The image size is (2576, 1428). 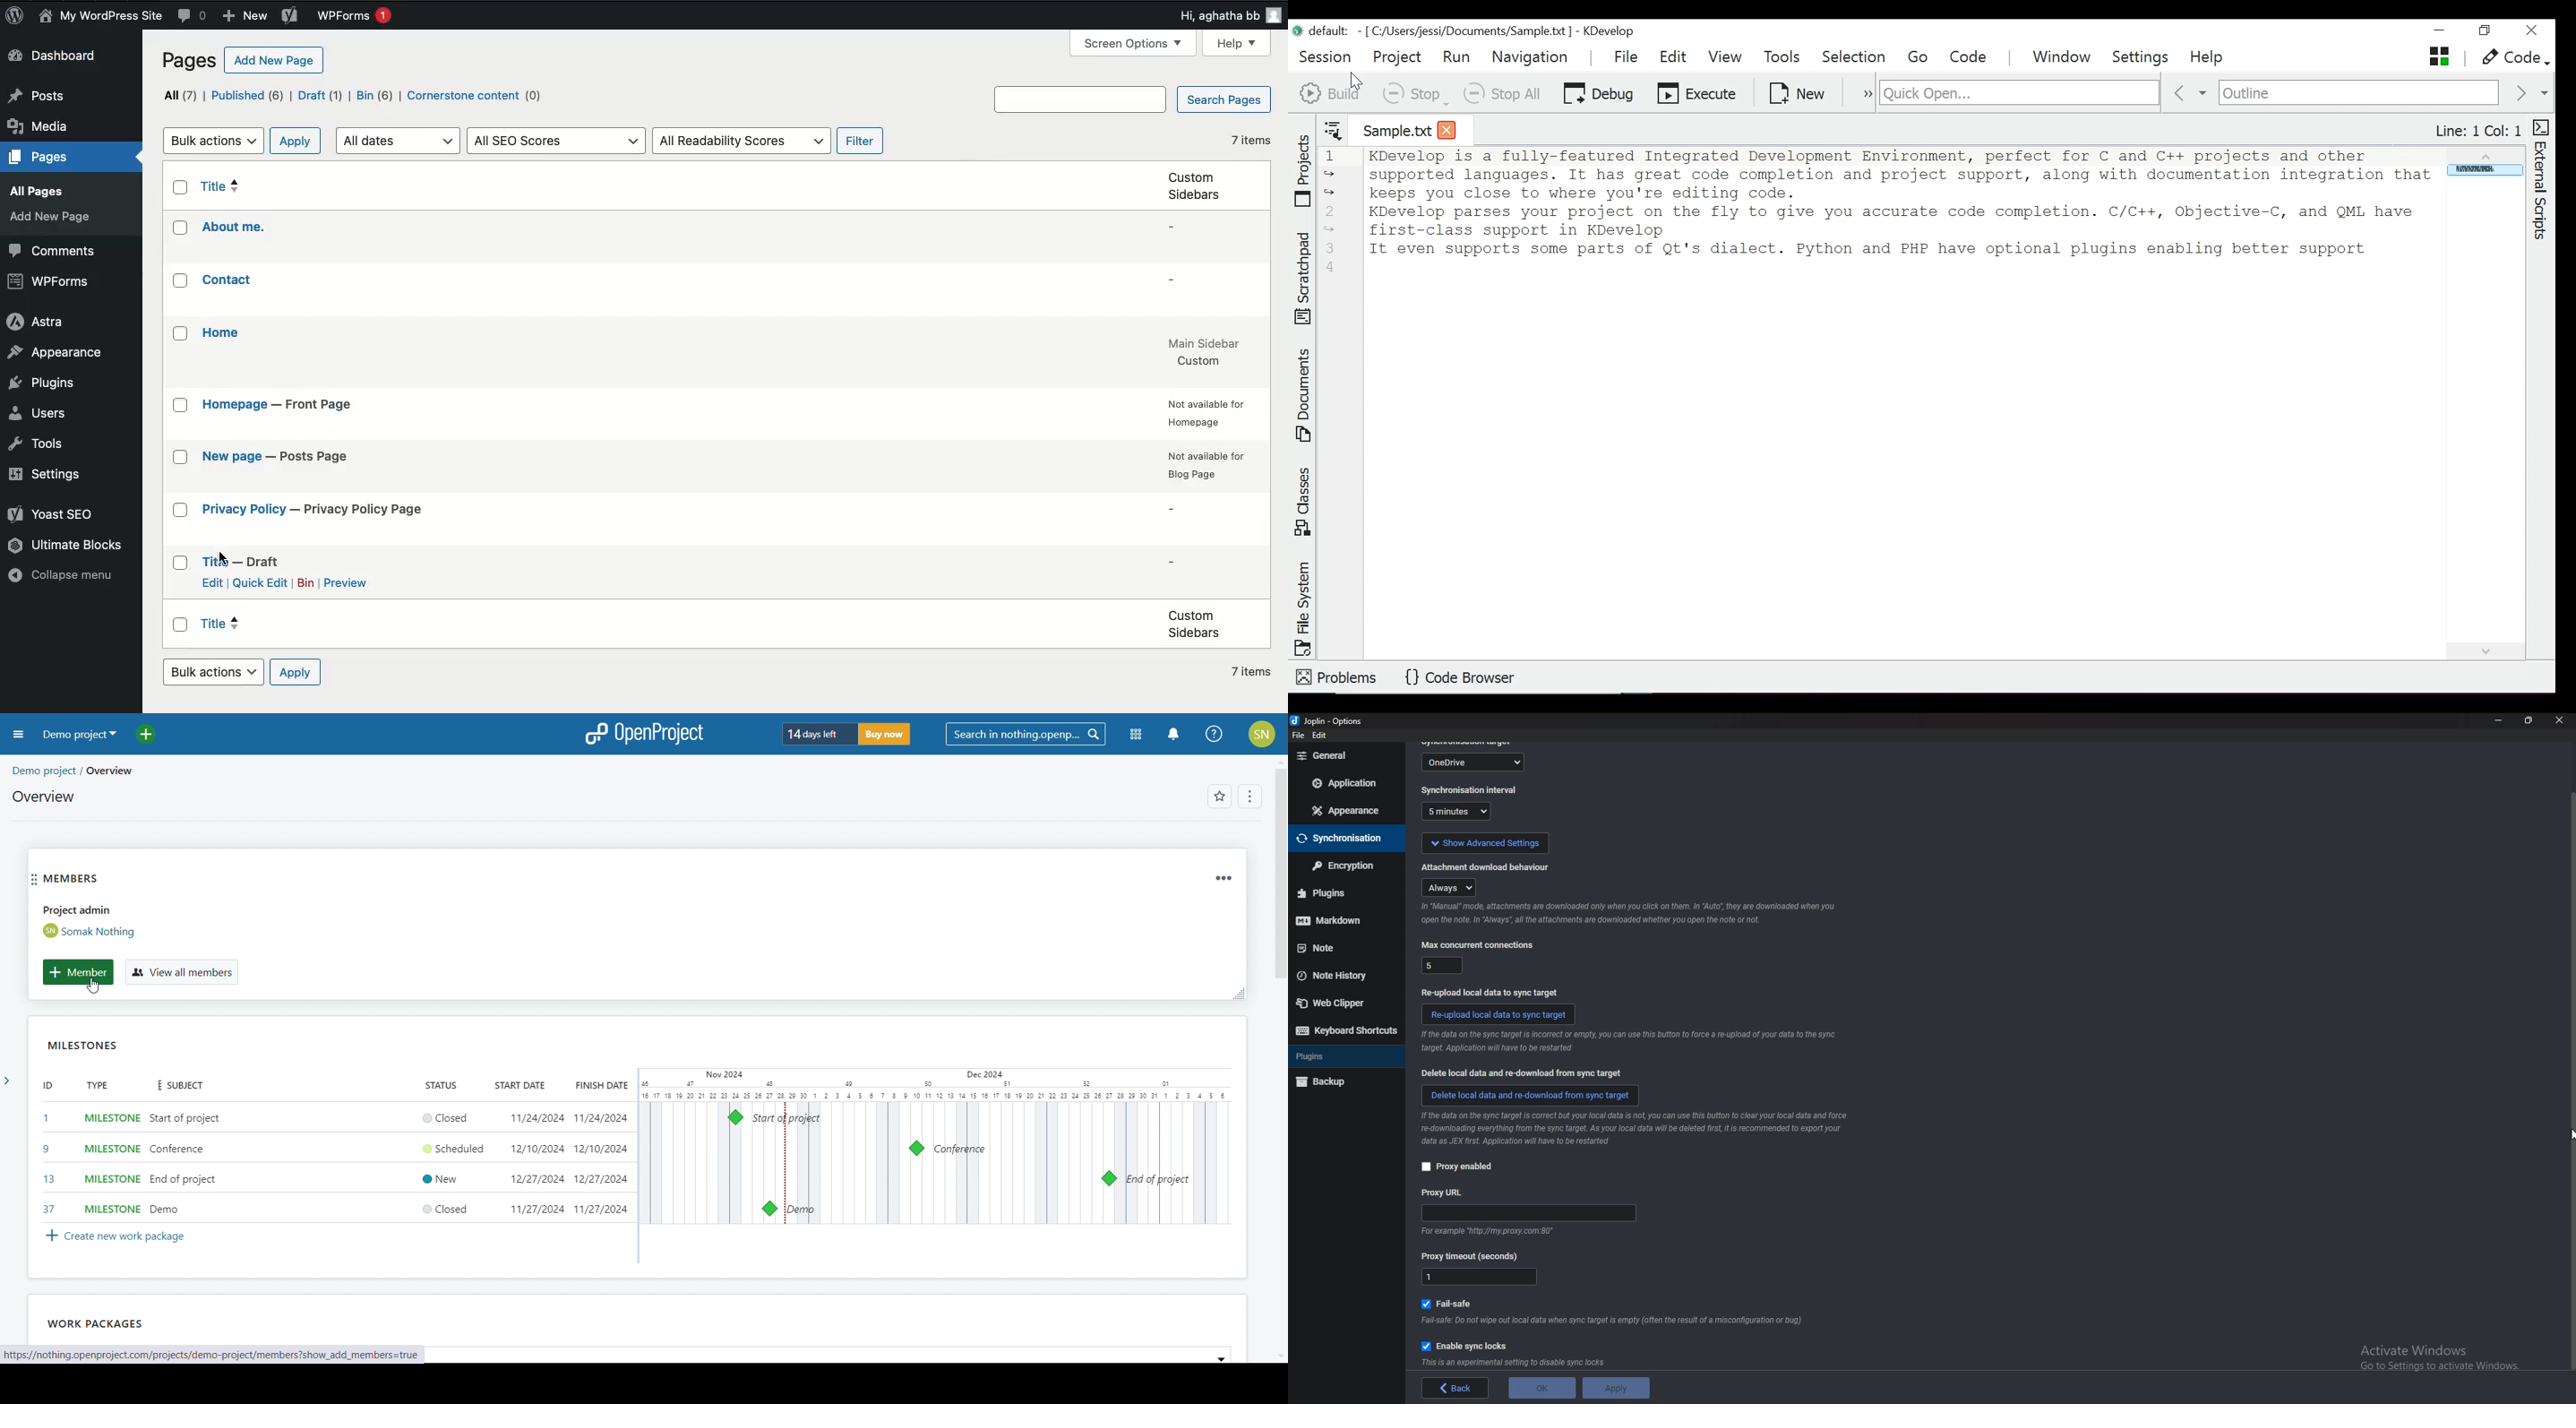 What do you see at coordinates (53, 514) in the screenshot?
I see `Yoast` at bounding box center [53, 514].